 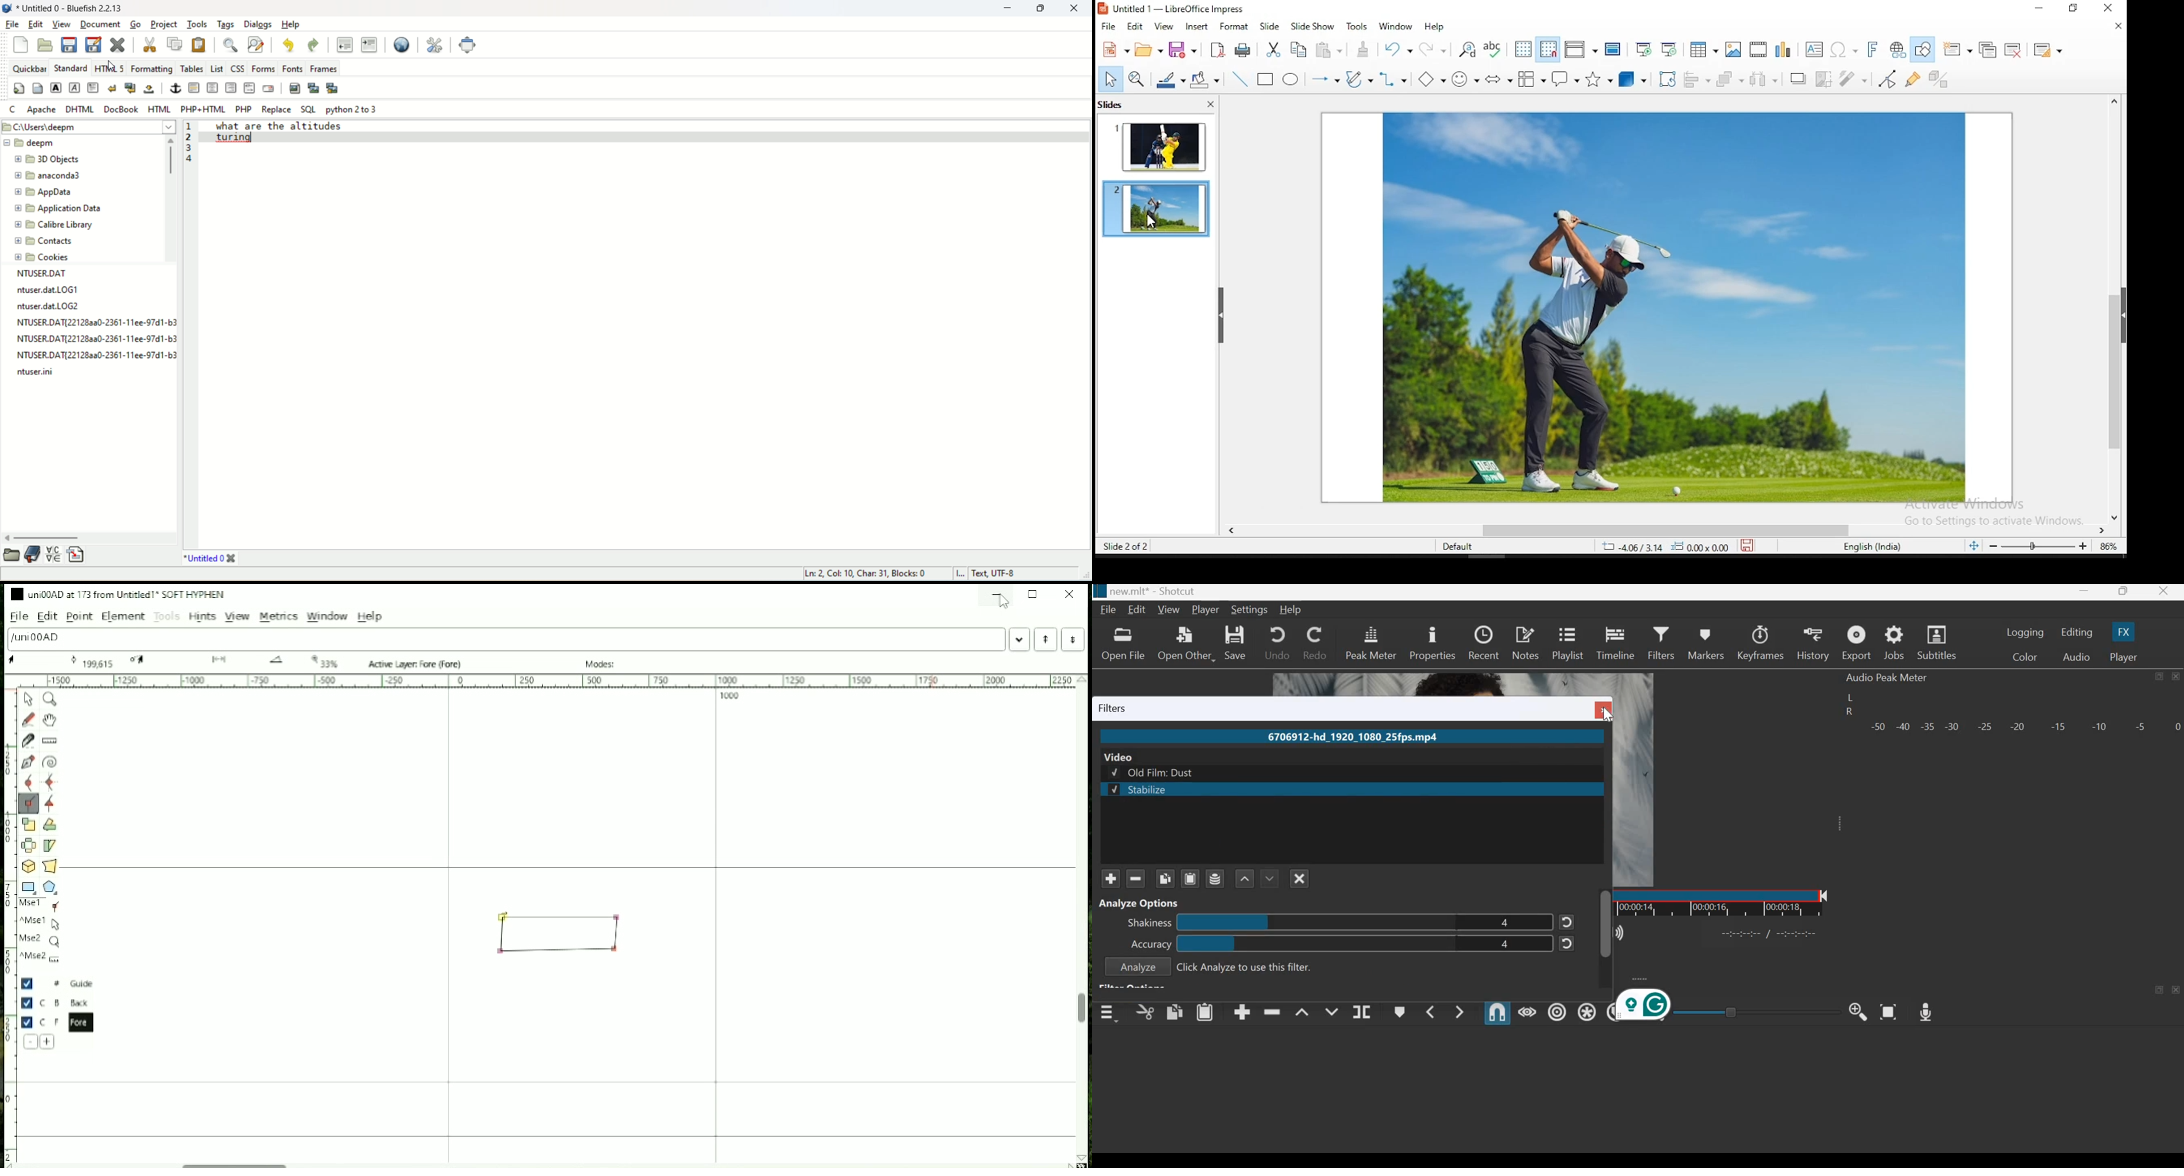 What do you see at coordinates (50, 805) in the screenshot?
I see `Add a tangent point` at bounding box center [50, 805].